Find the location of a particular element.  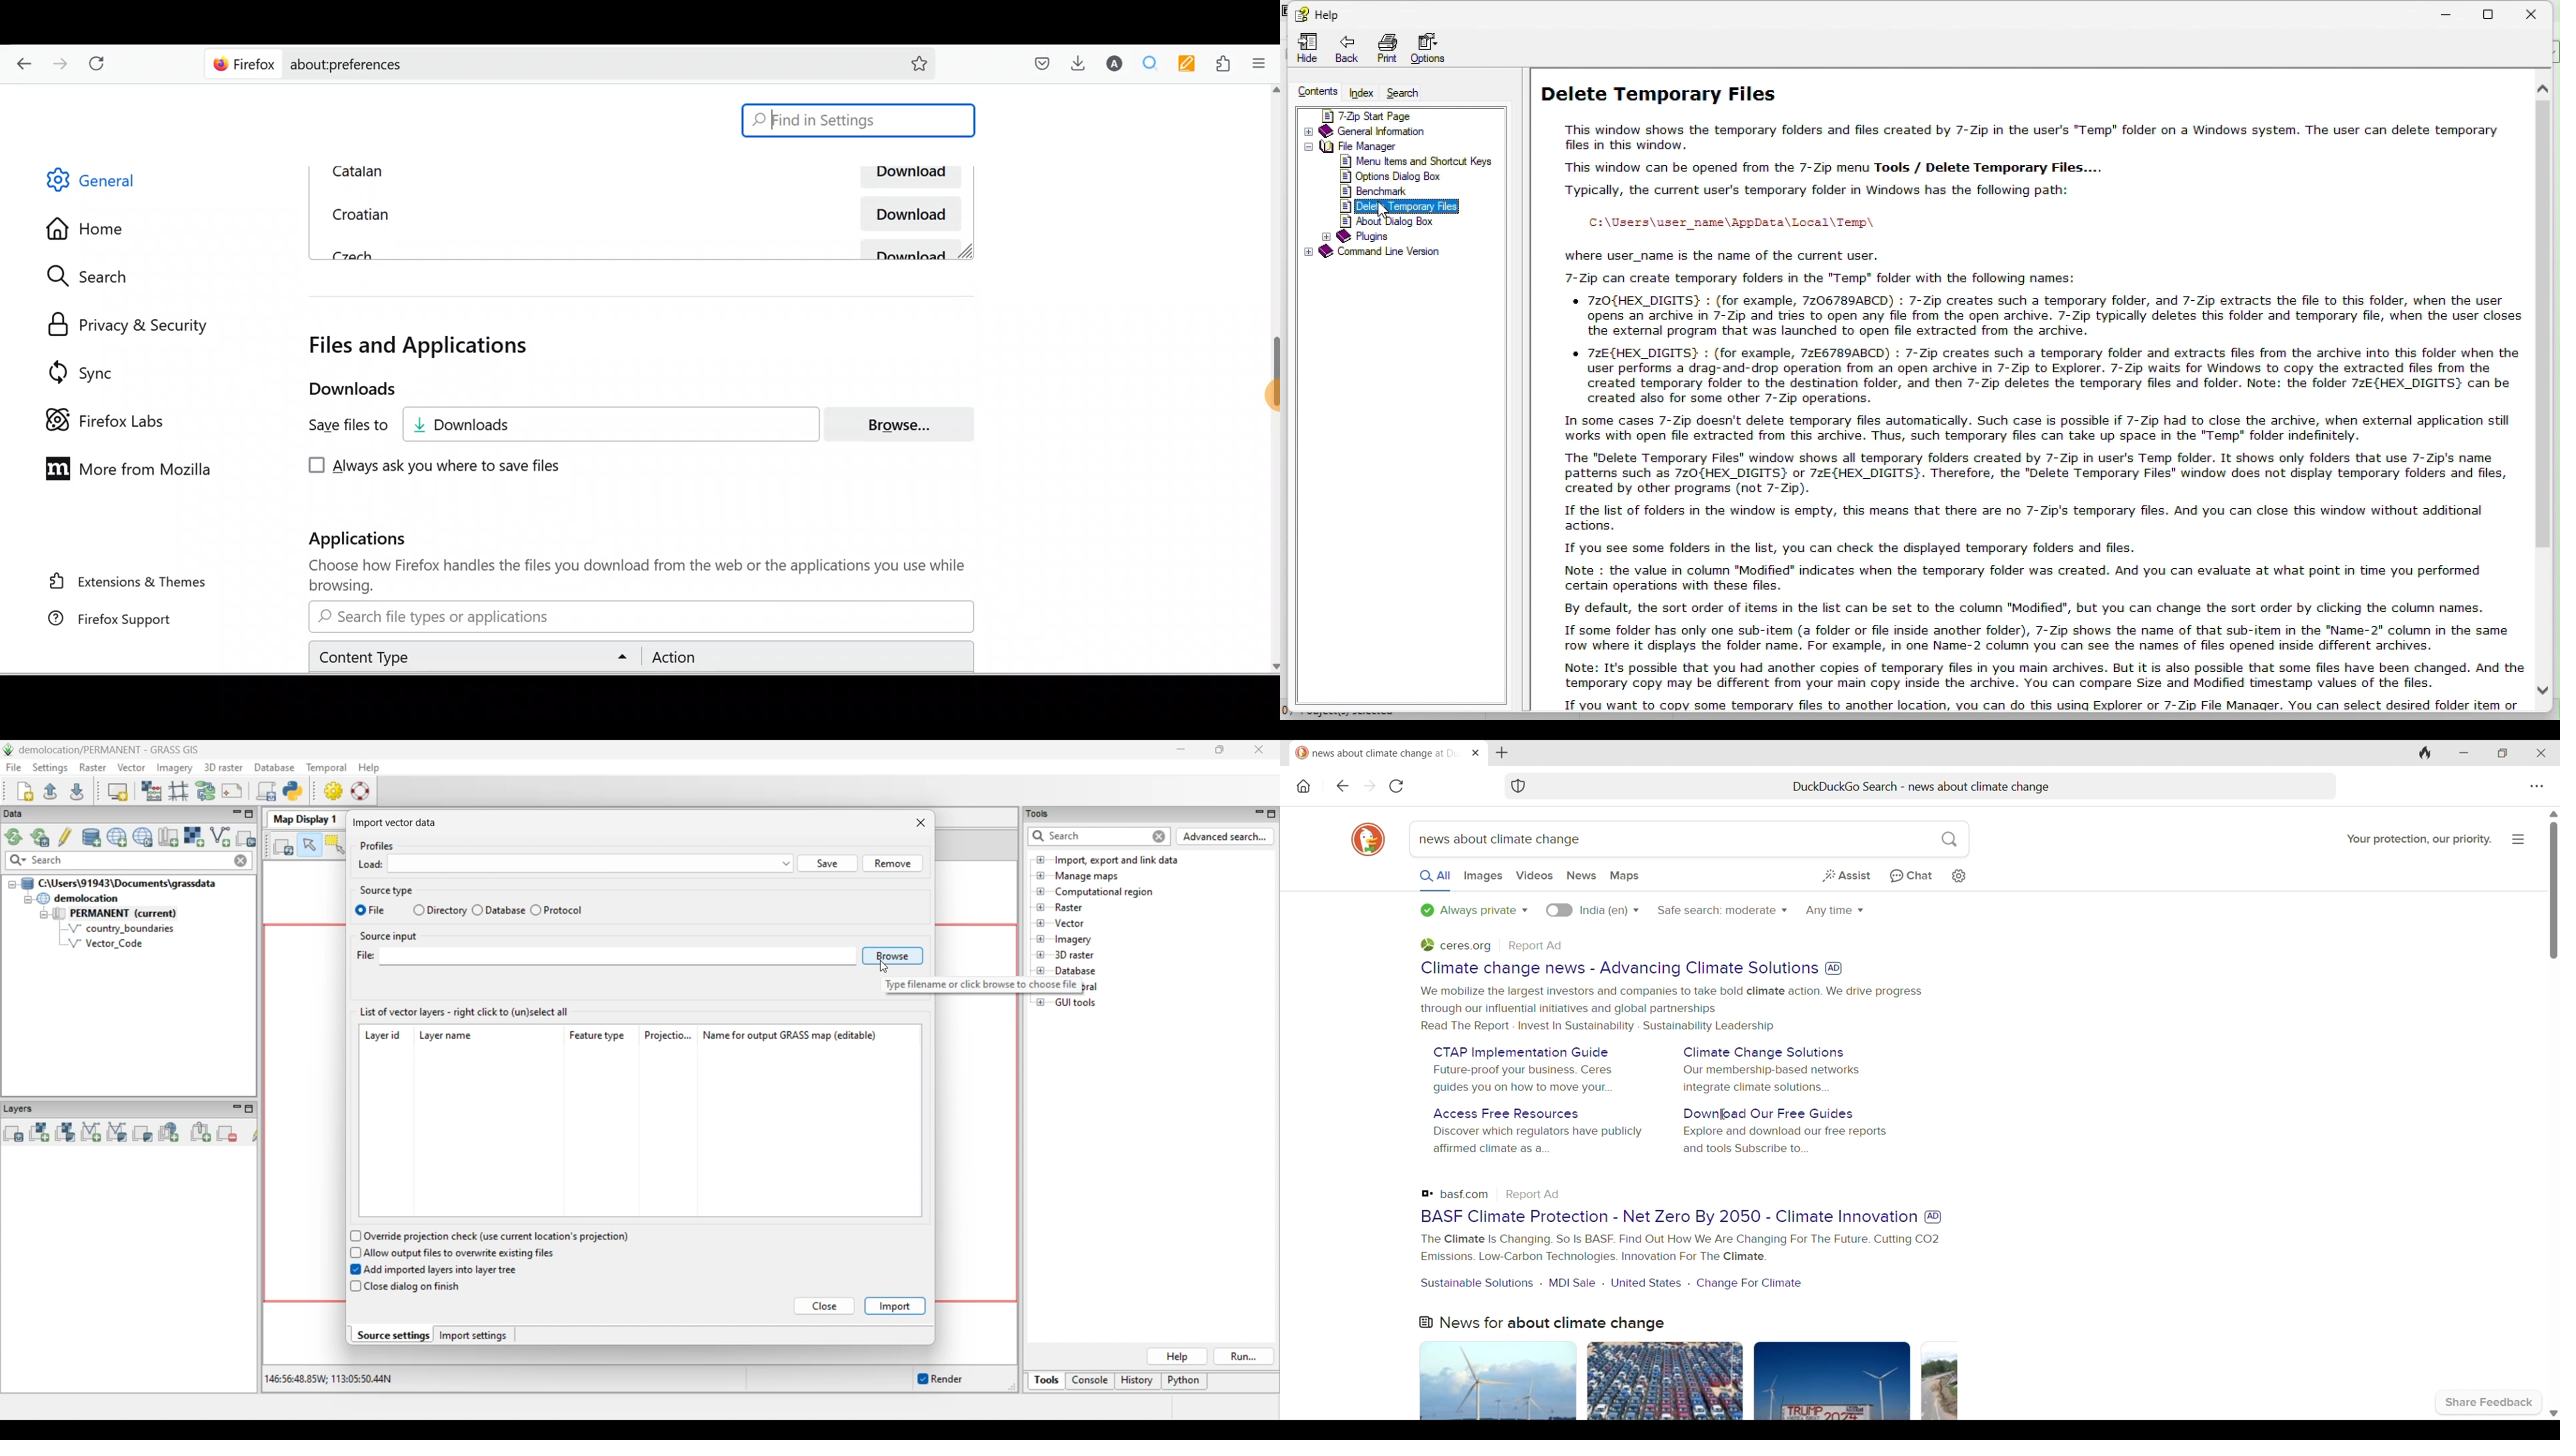

7 zip start page is located at coordinates (1399, 113).